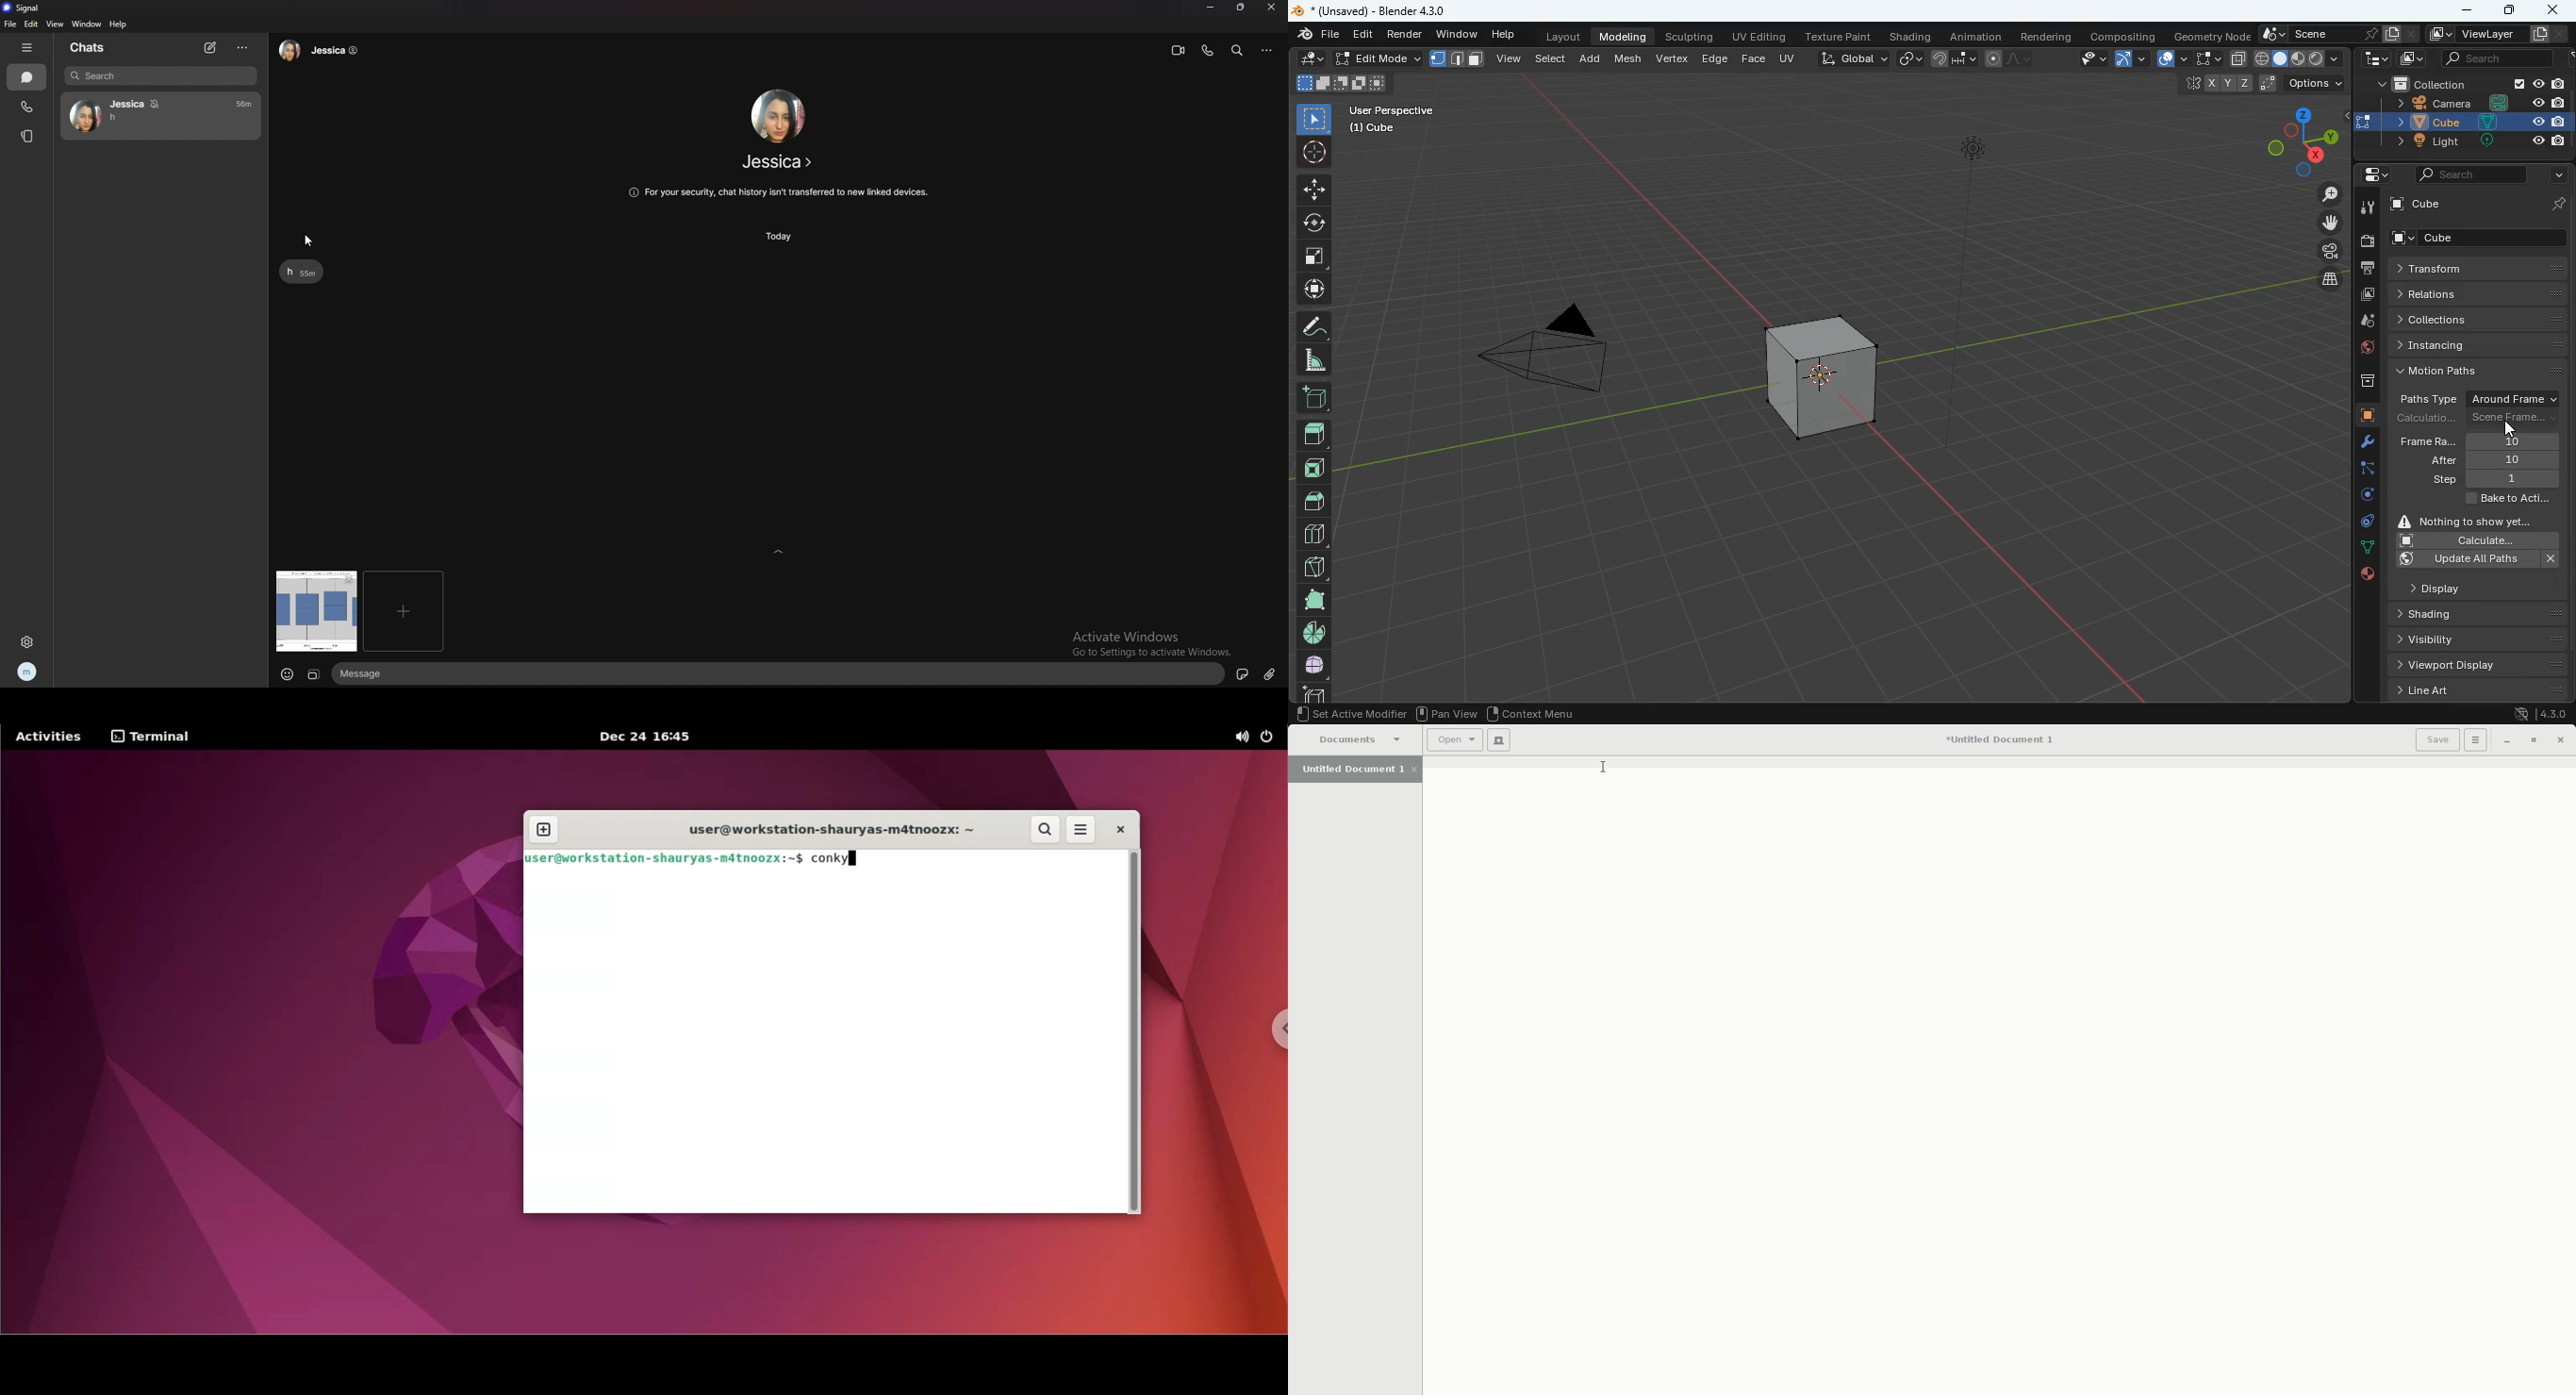  What do you see at coordinates (2503, 500) in the screenshot?
I see `bake` at bounding box center [2503, 500].